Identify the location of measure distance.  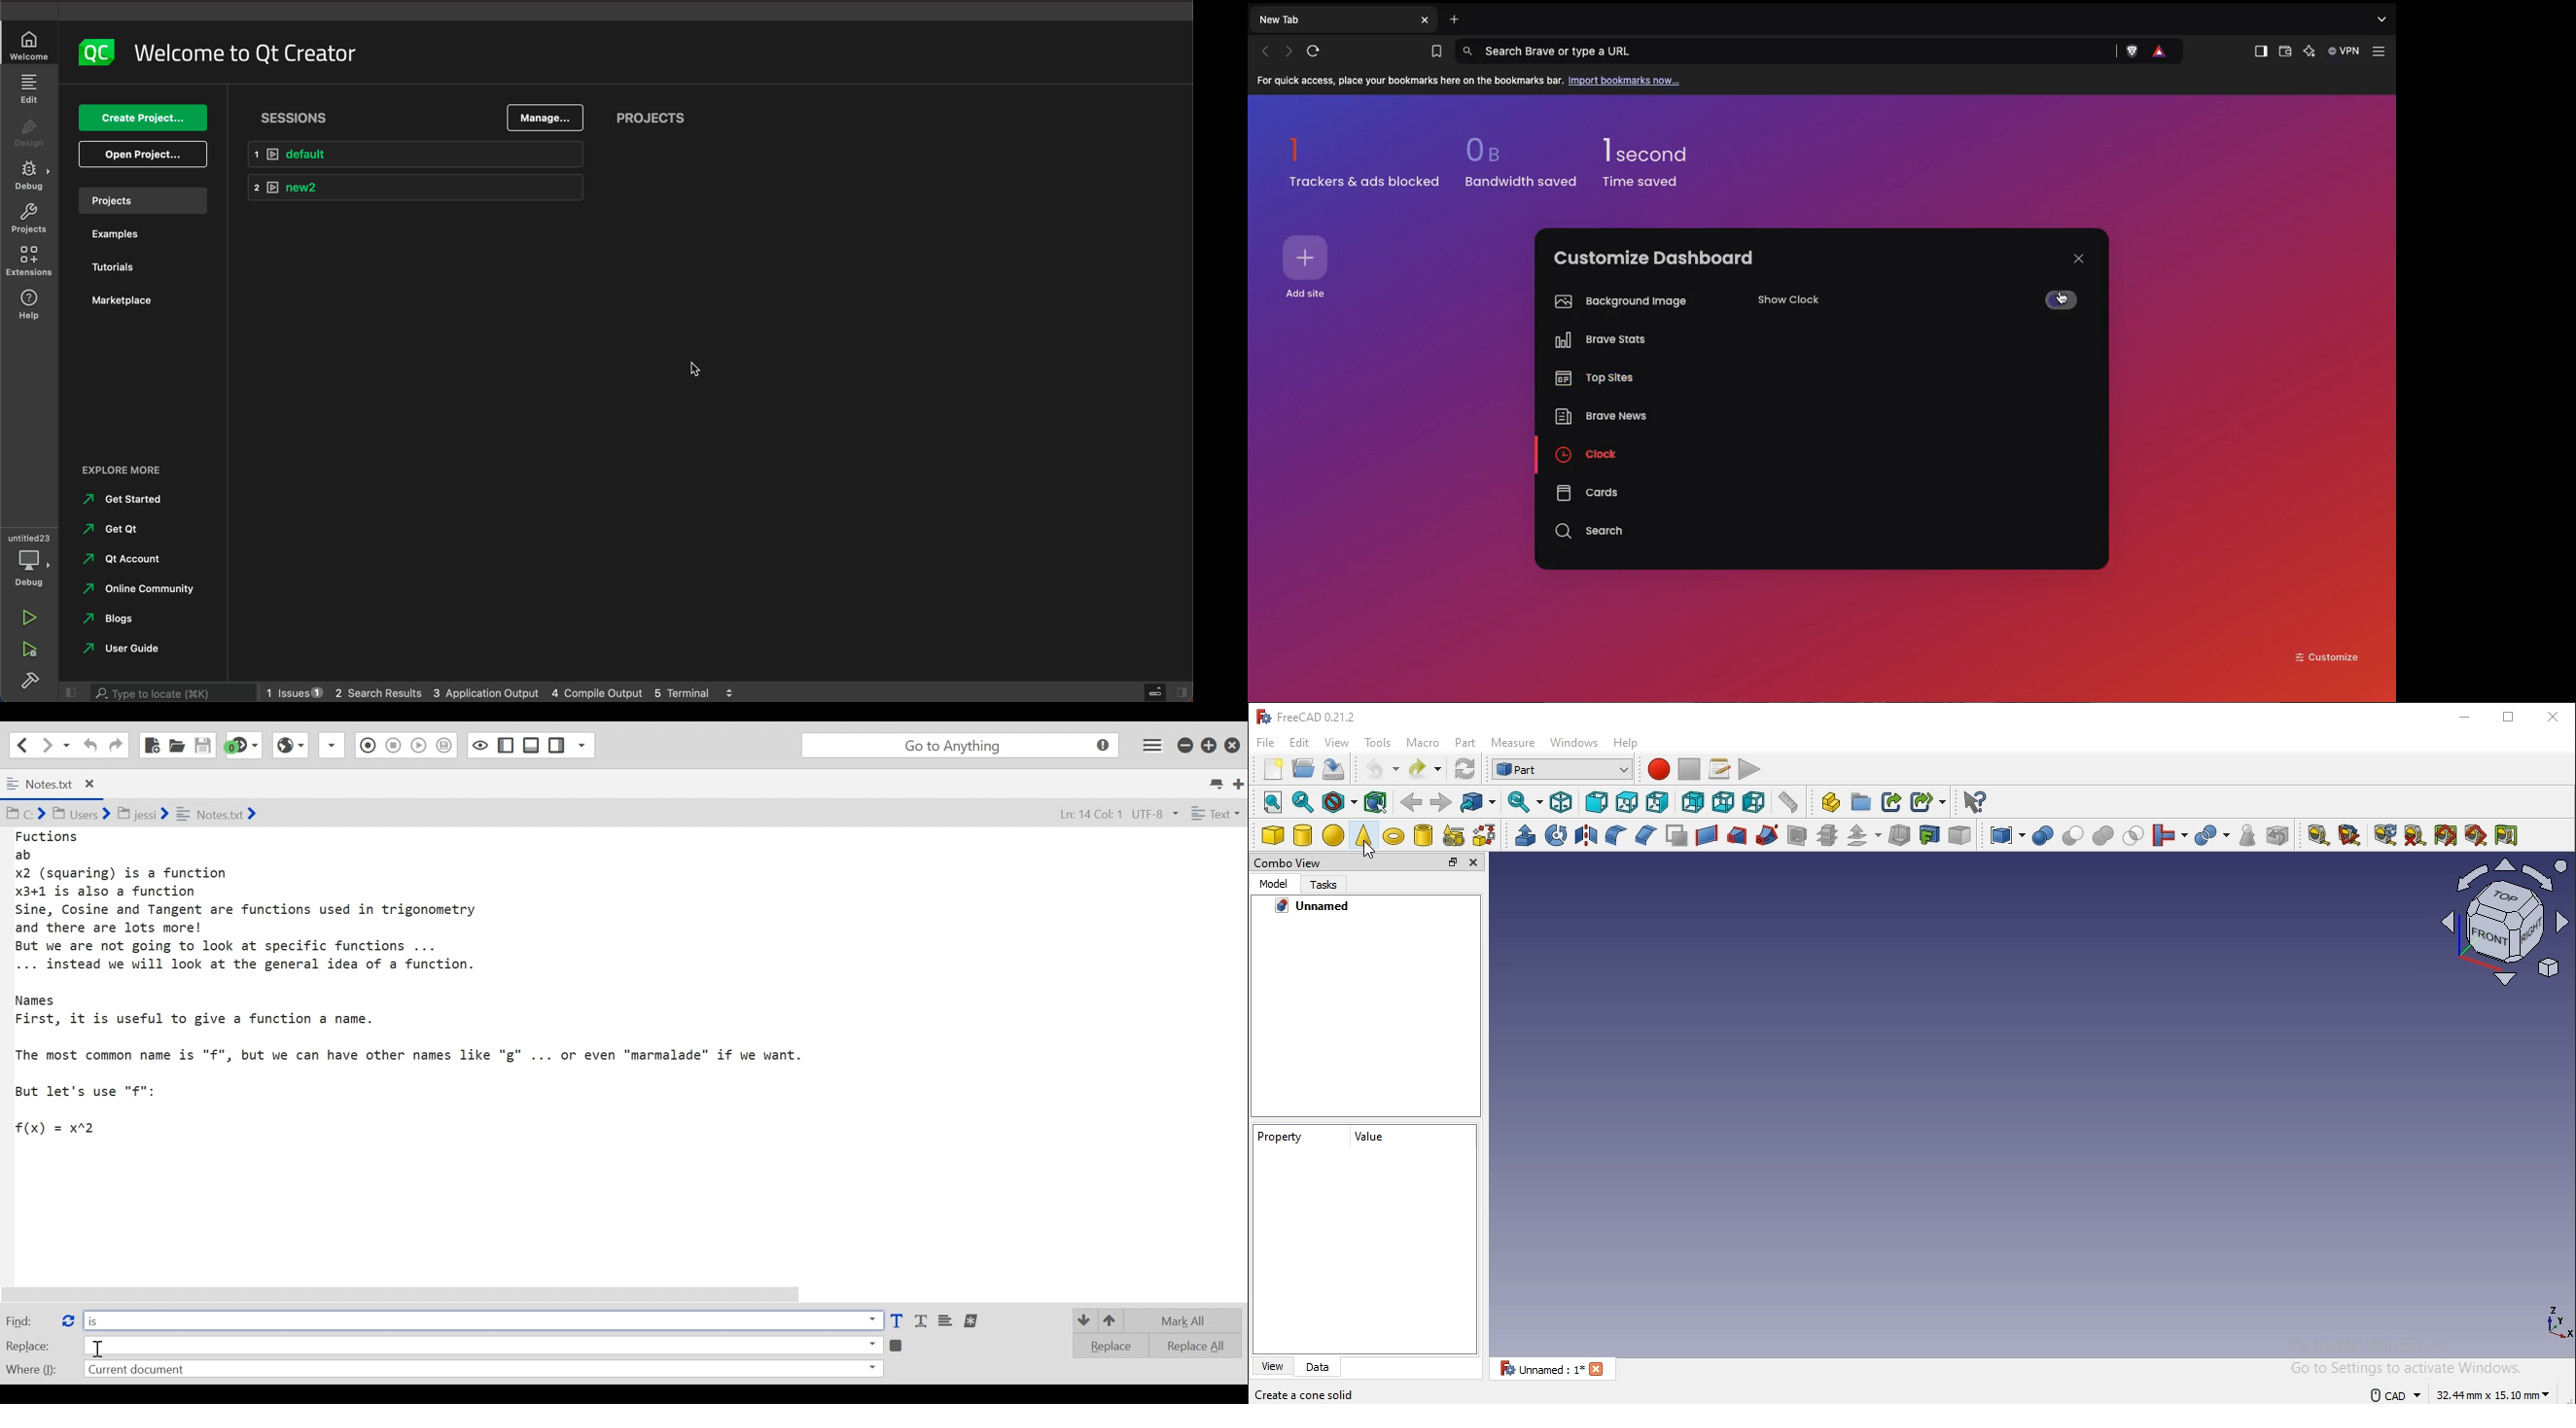
(1788, 801).